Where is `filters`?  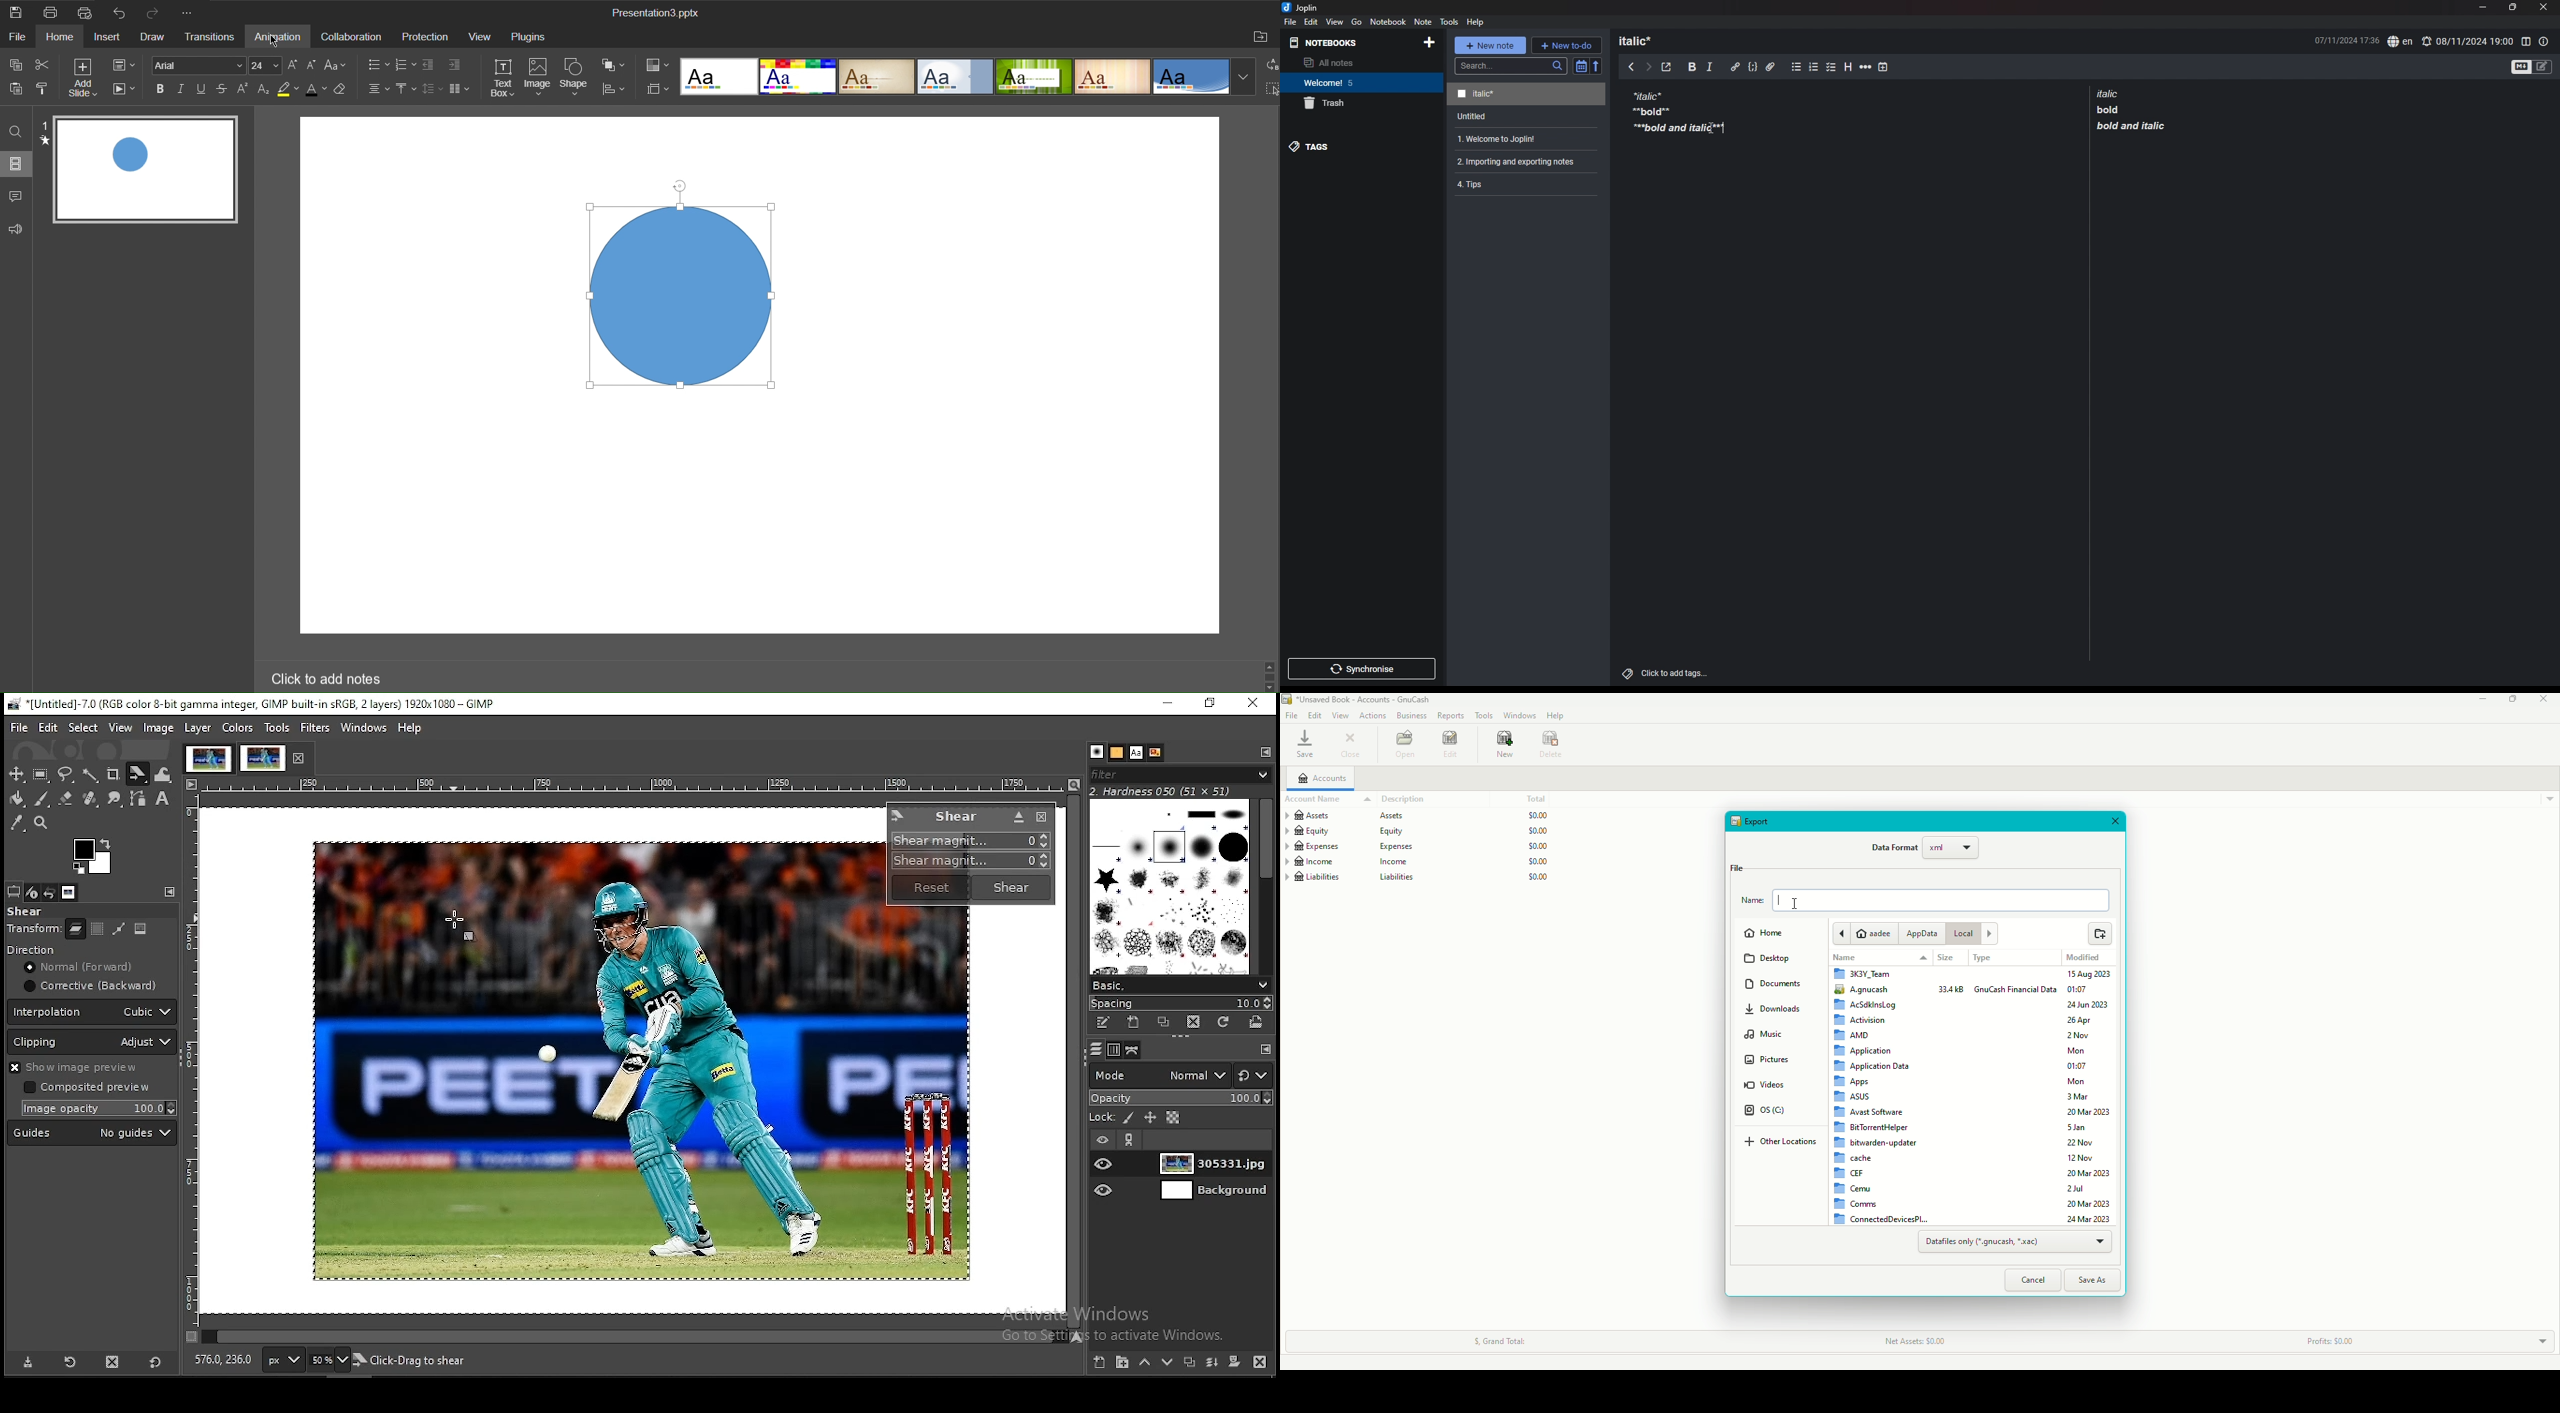 filters is located at coordinates (314, 728).